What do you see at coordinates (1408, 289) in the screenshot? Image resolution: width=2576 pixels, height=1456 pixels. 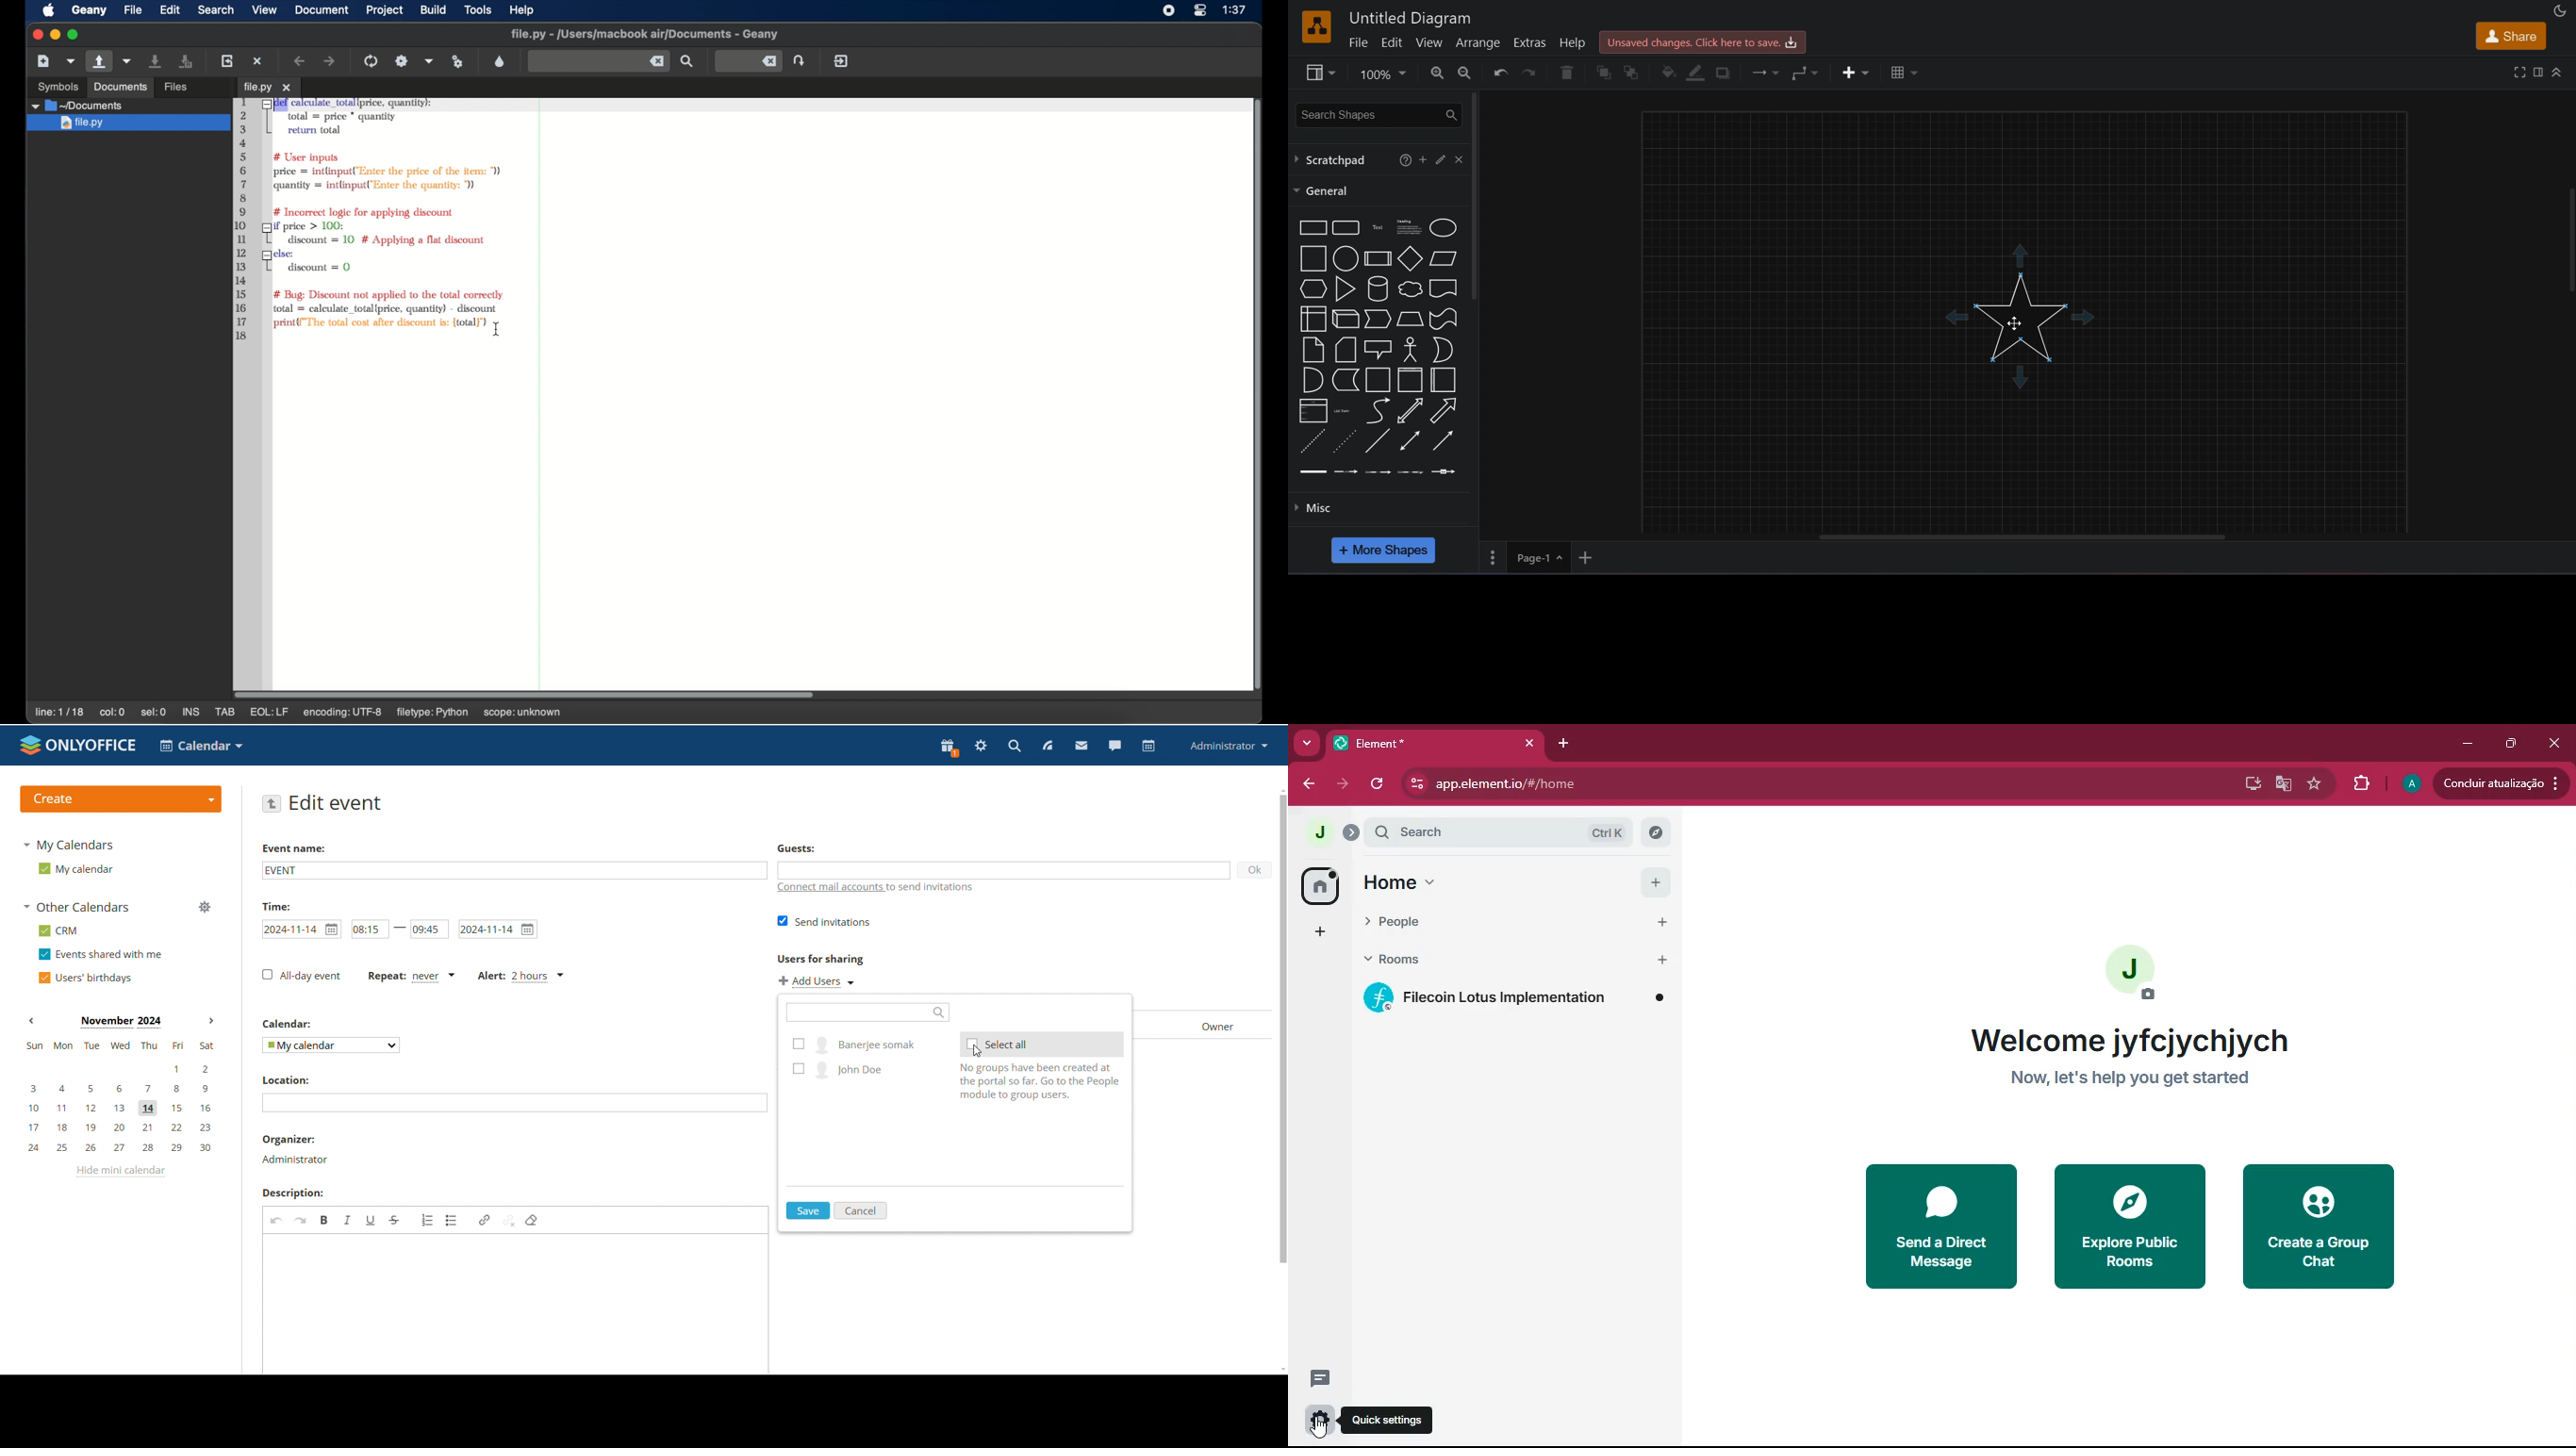 I see `cloud` at bounding box center [1408, 289].